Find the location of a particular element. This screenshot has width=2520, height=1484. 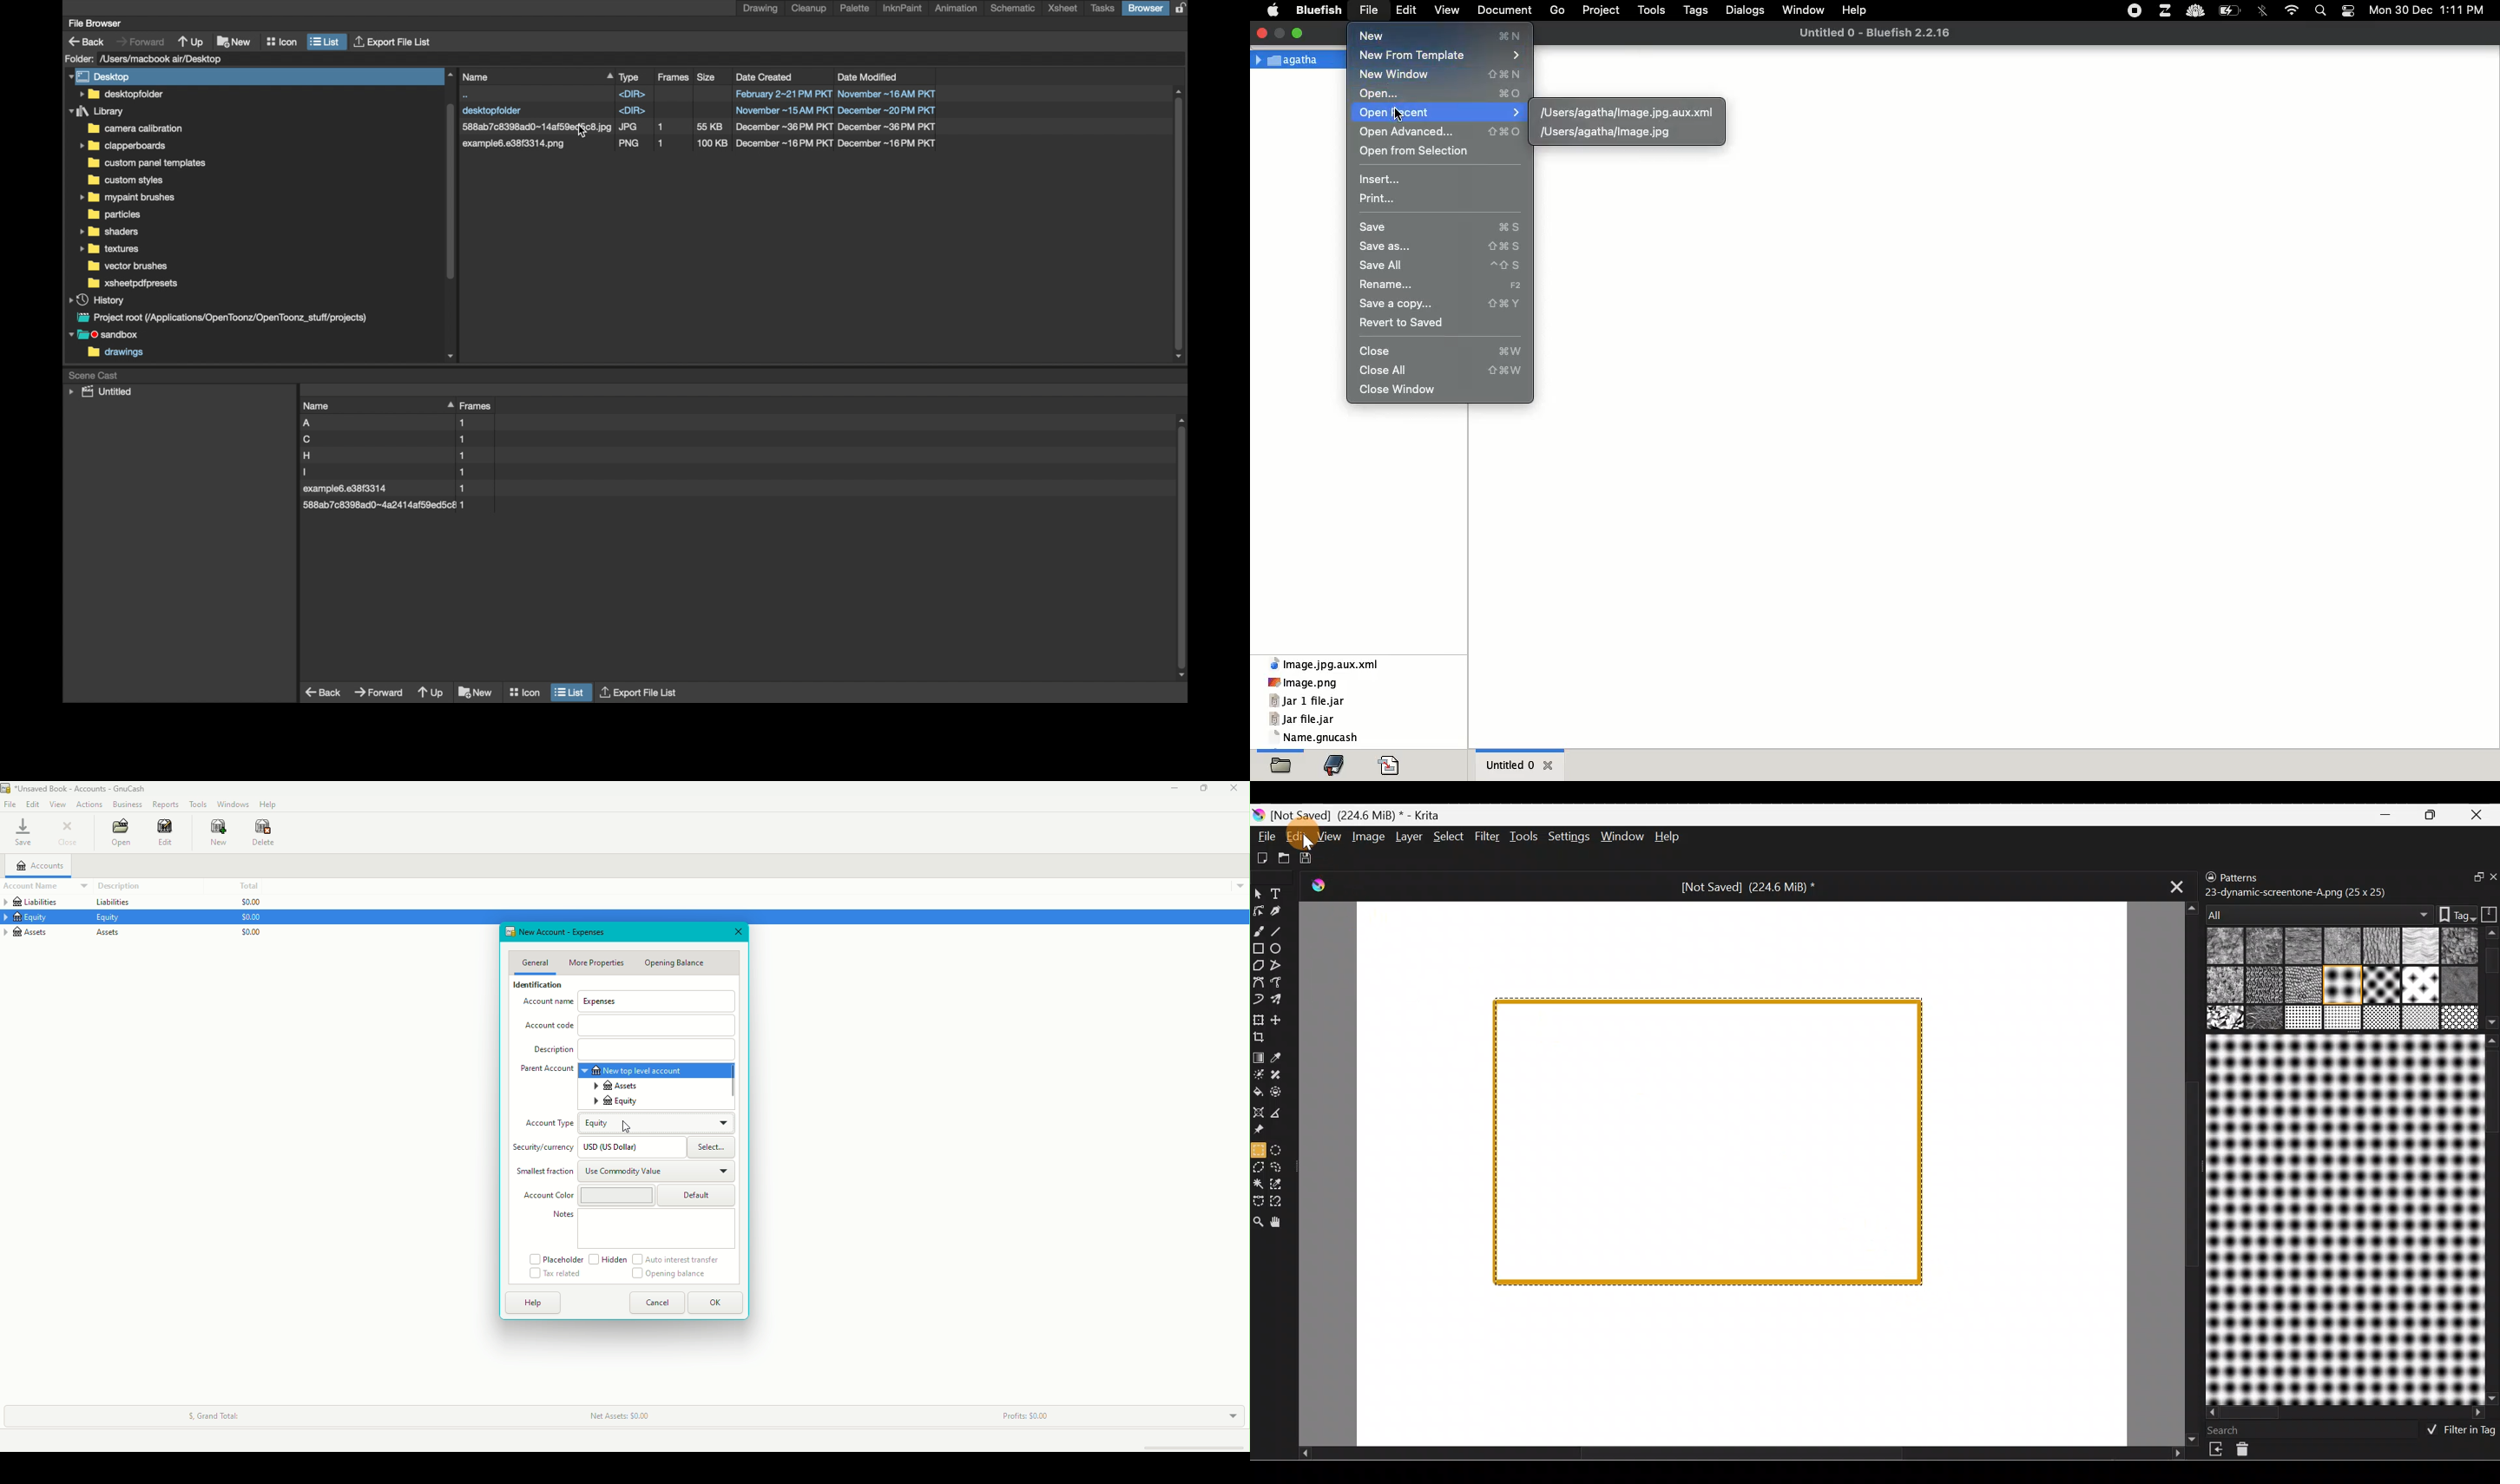

Scroll tab is located at coordinates (2186, 1172).